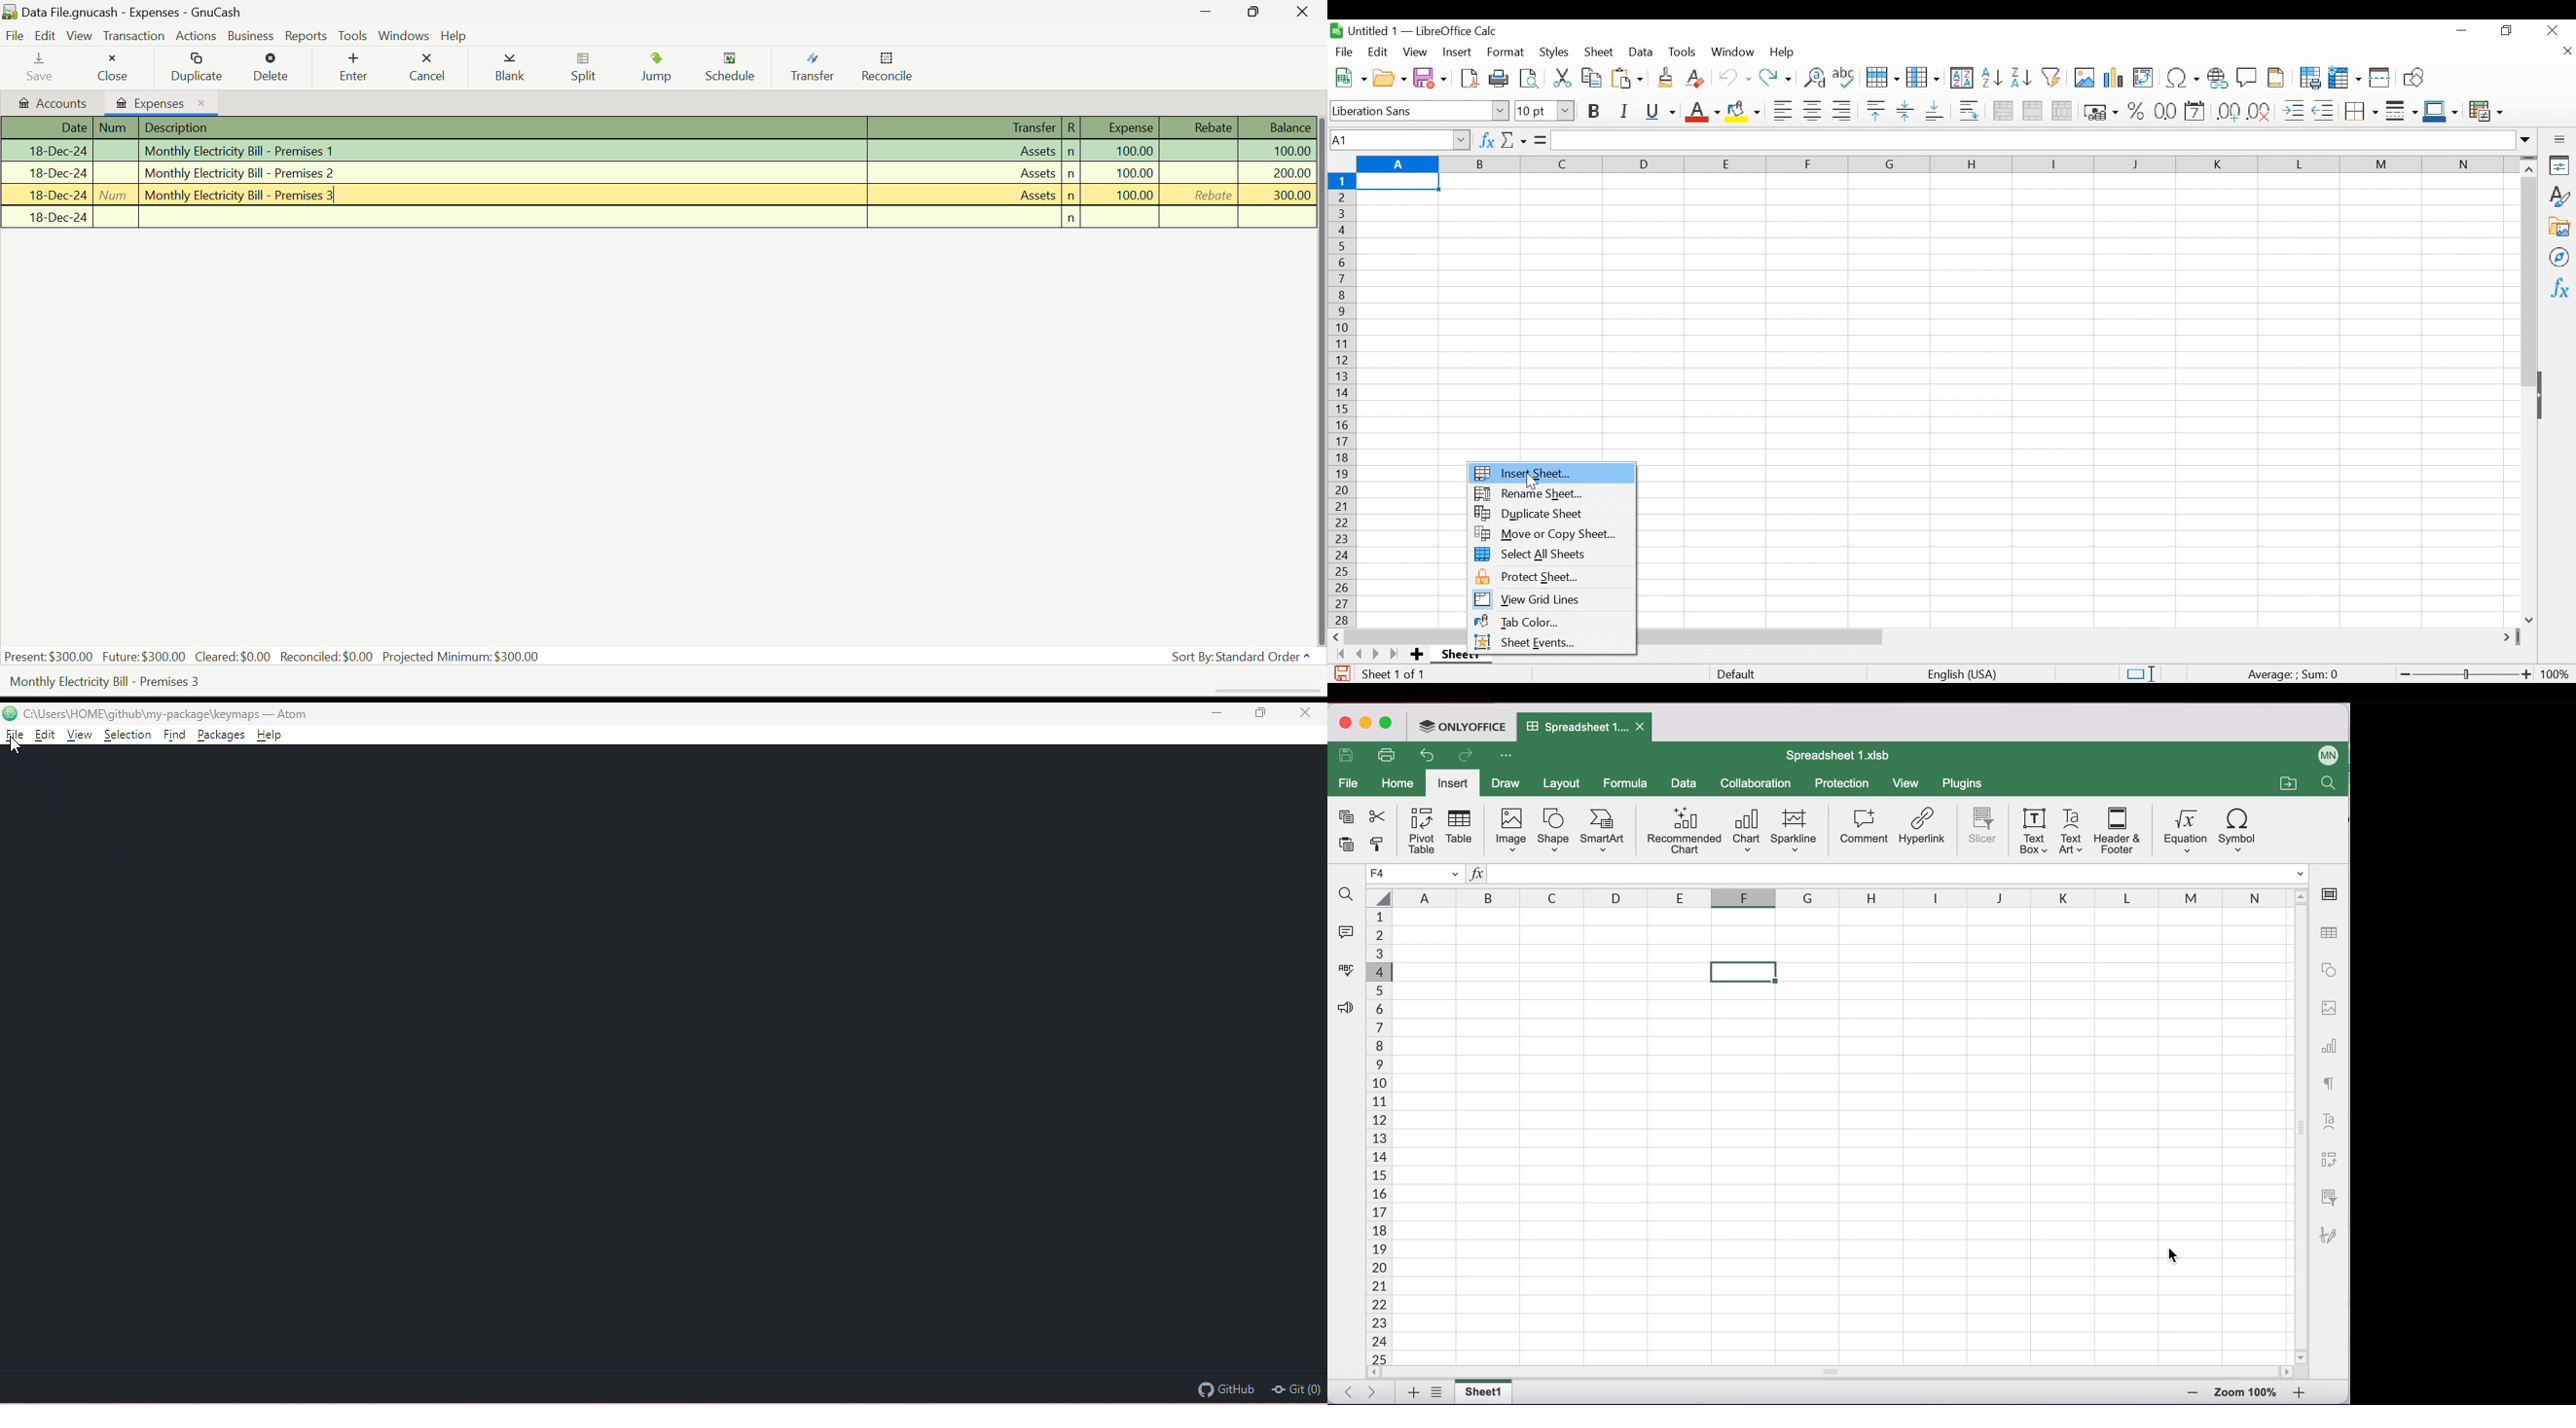 Image resolution: width=2576 pixels, height=1428 pixels. What do you see at coordinates (2530, 617) in the screenshot?
I see `Scroll down` at bounding box center [2530, 617].